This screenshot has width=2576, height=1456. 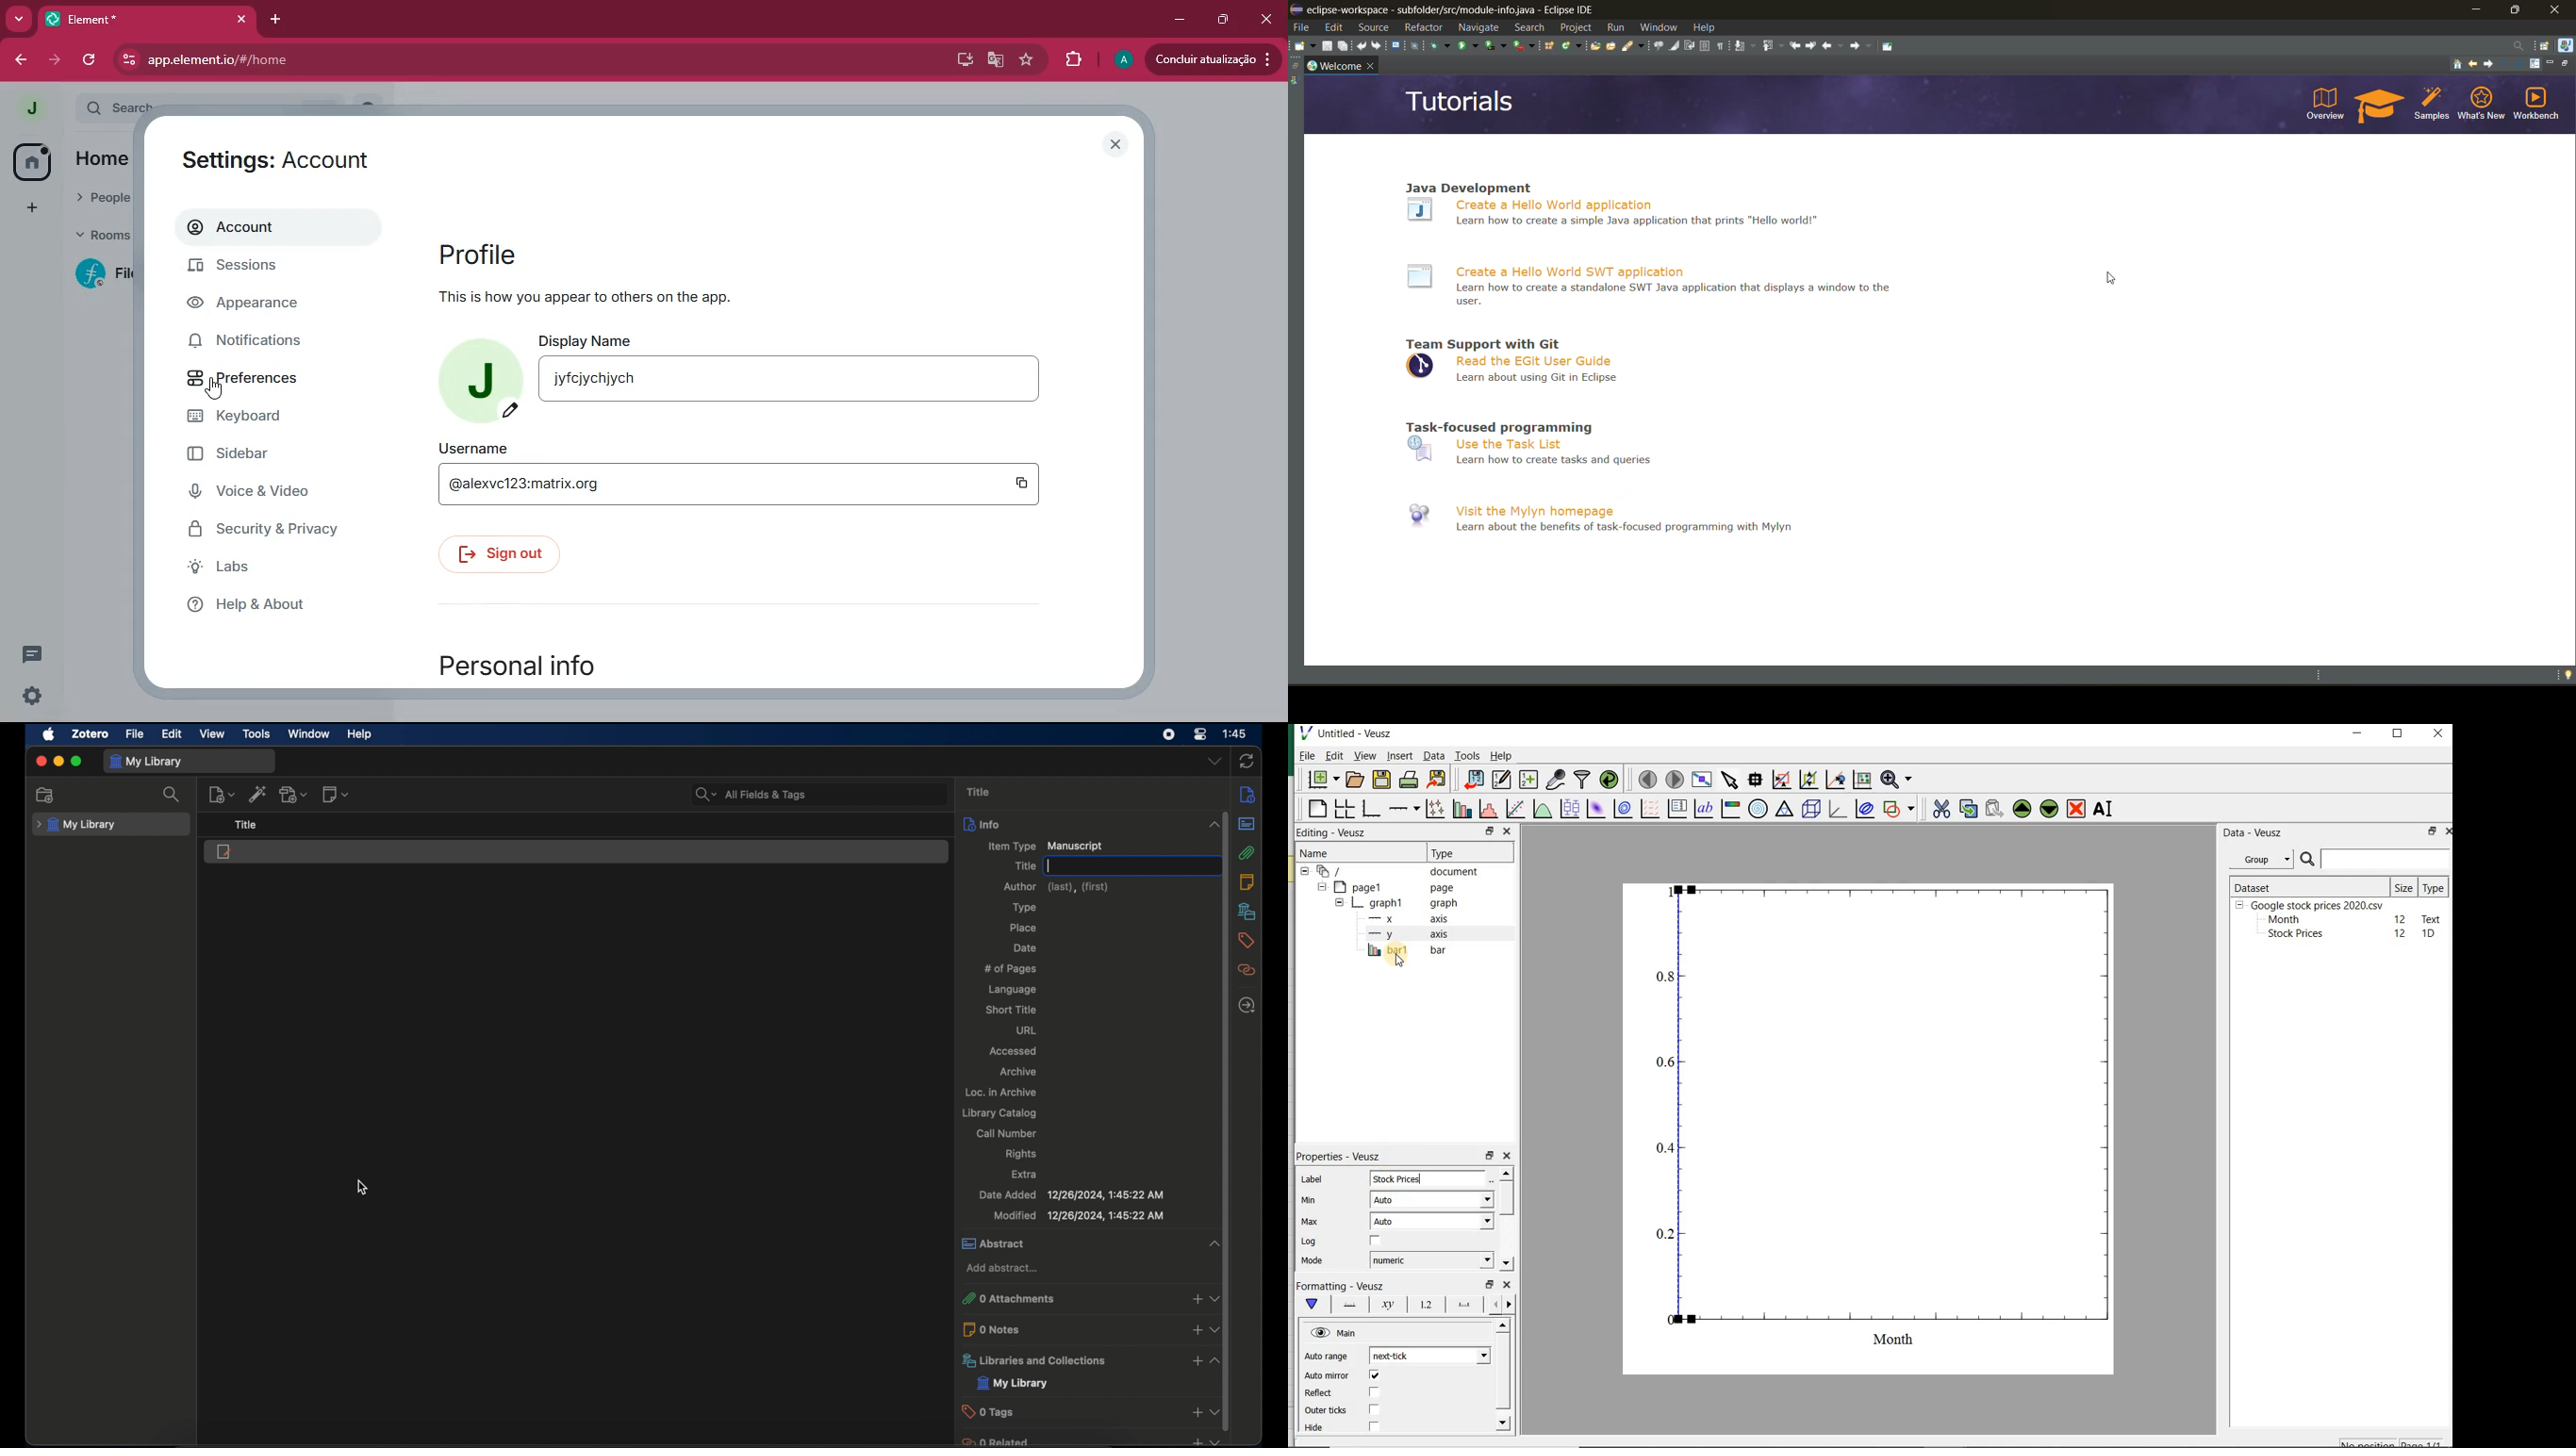 What do you see at coordinates (999, 1113) in the screenshot?
I see `library catalog` at bounding box center [999, 1113].